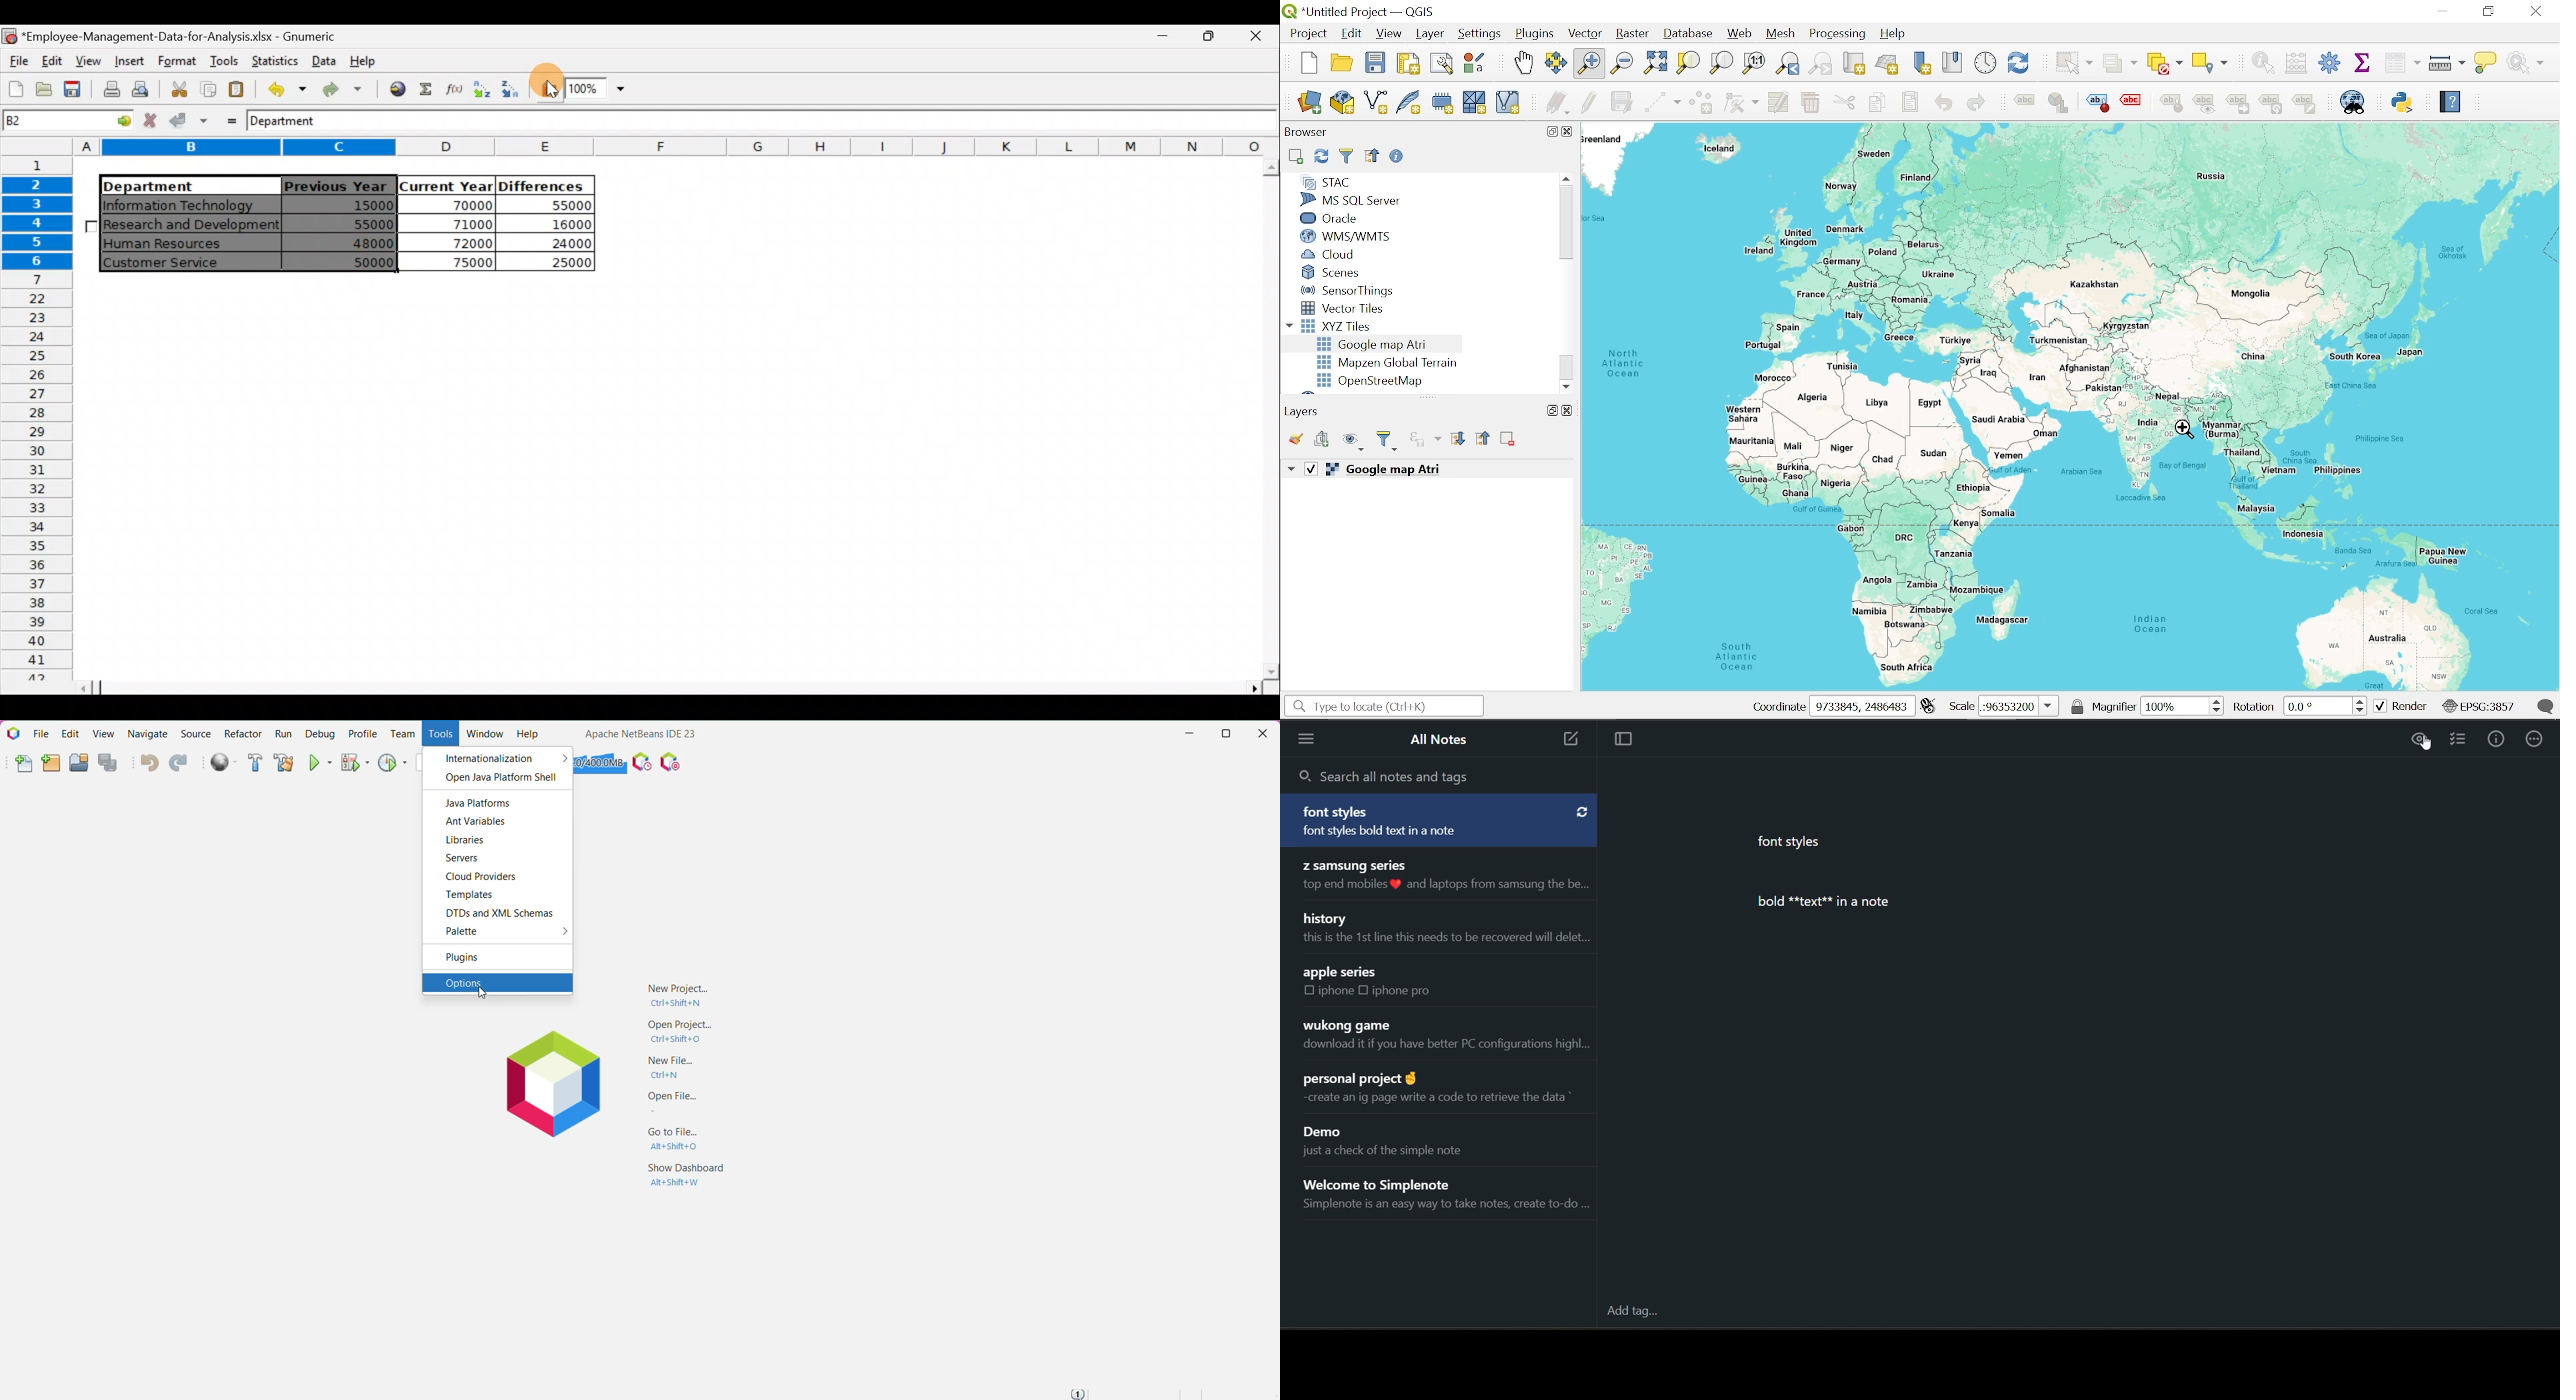 The width and height of the screenshot is (2576, 1400). What do you see at coordinates (1399, 158) in the screenshot?
I see `Enable/ disable` at bounding box center [1399, 158].